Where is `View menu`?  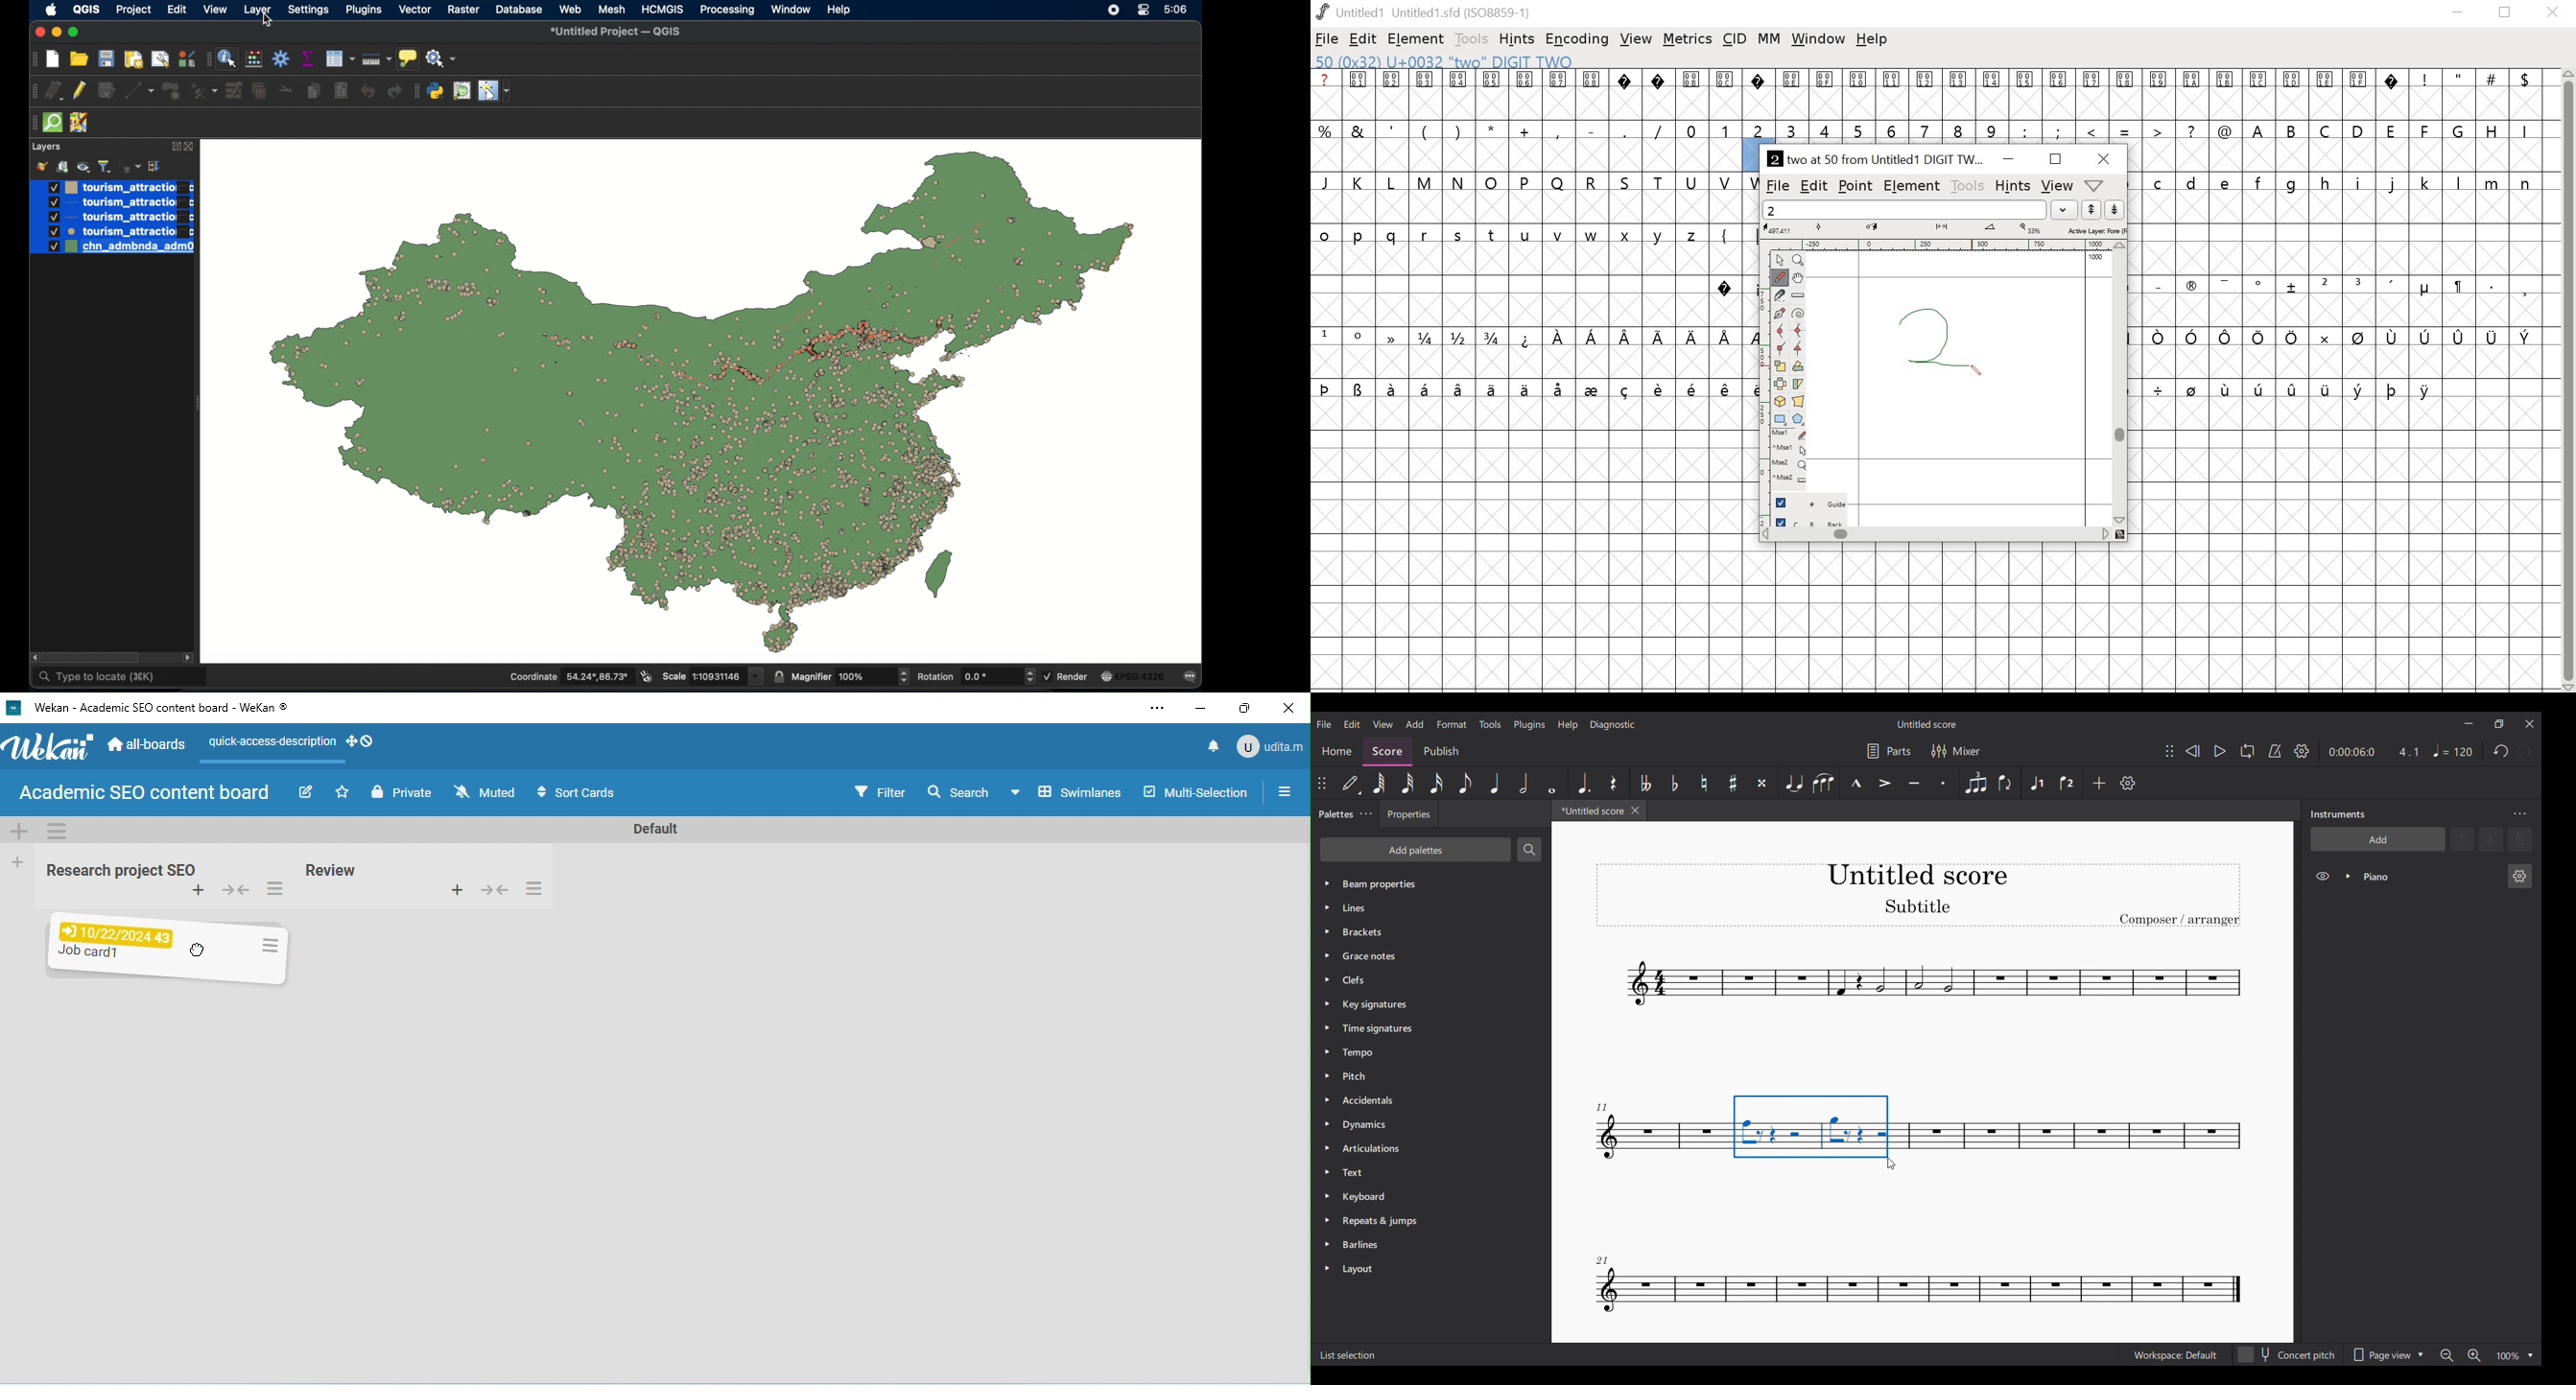
View menu is located at coordinates (1382, 724).